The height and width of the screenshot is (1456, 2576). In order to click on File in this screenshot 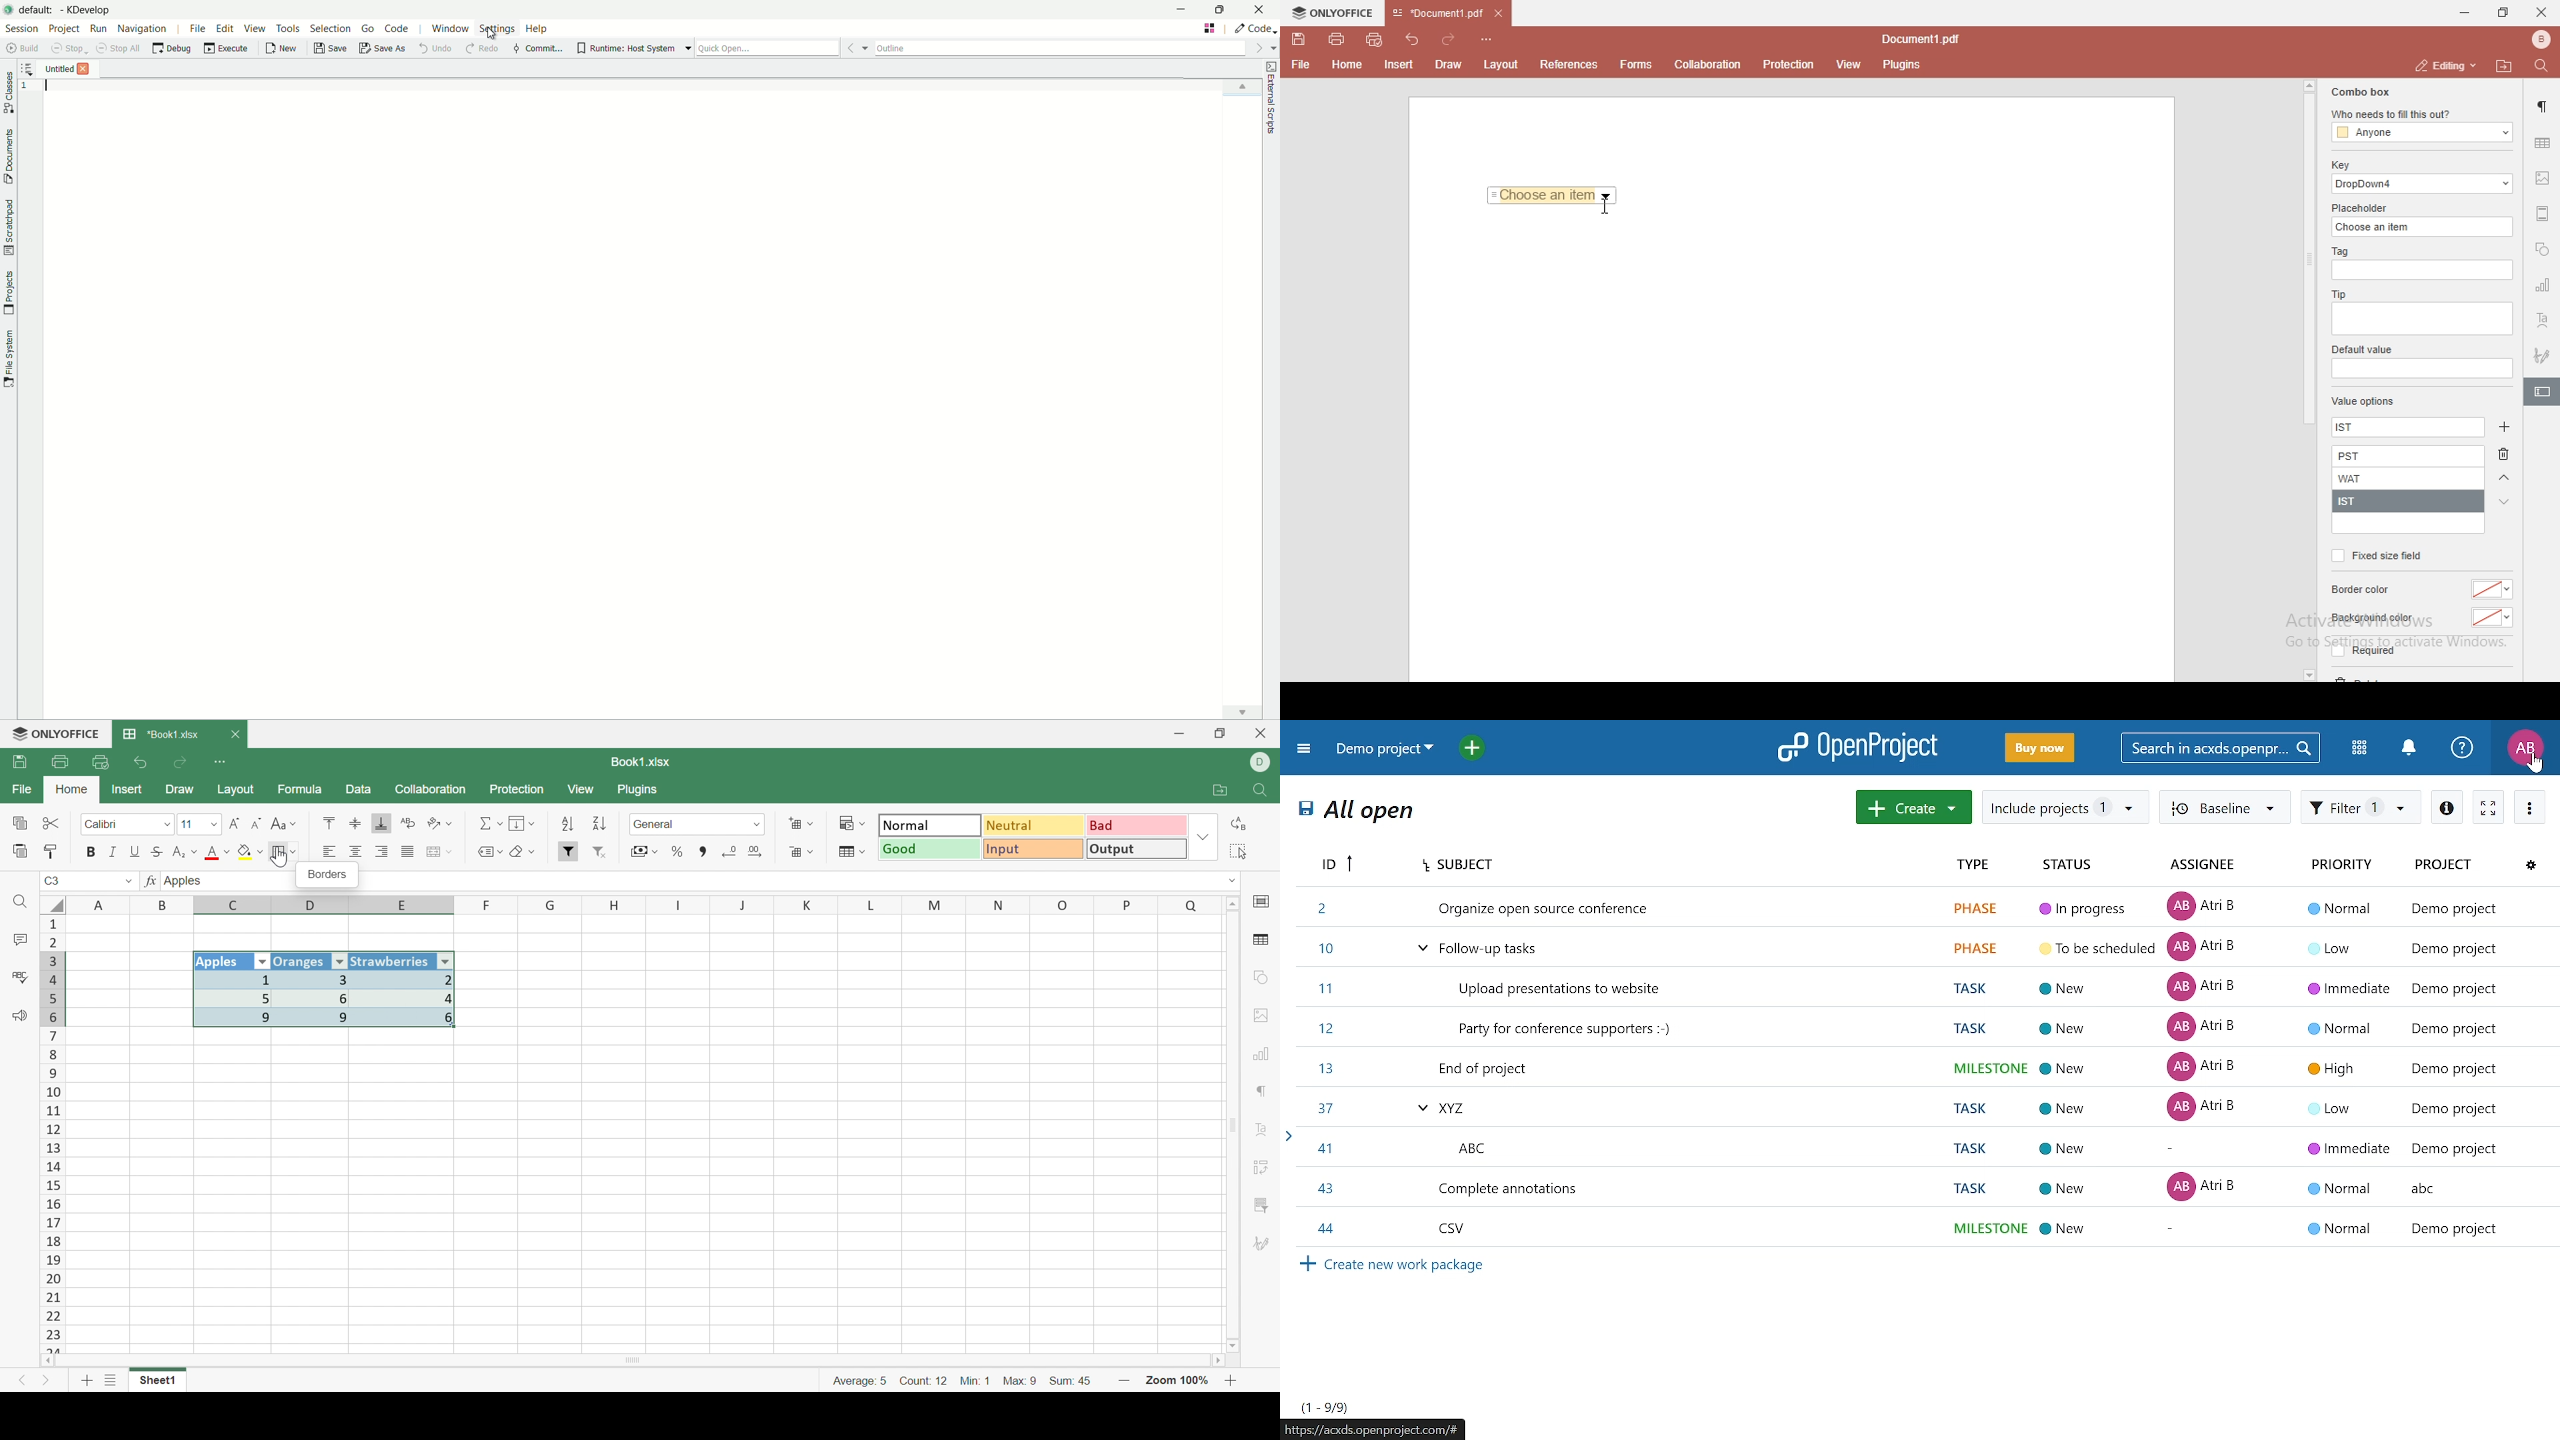, I will do `click(1299, 65)`.